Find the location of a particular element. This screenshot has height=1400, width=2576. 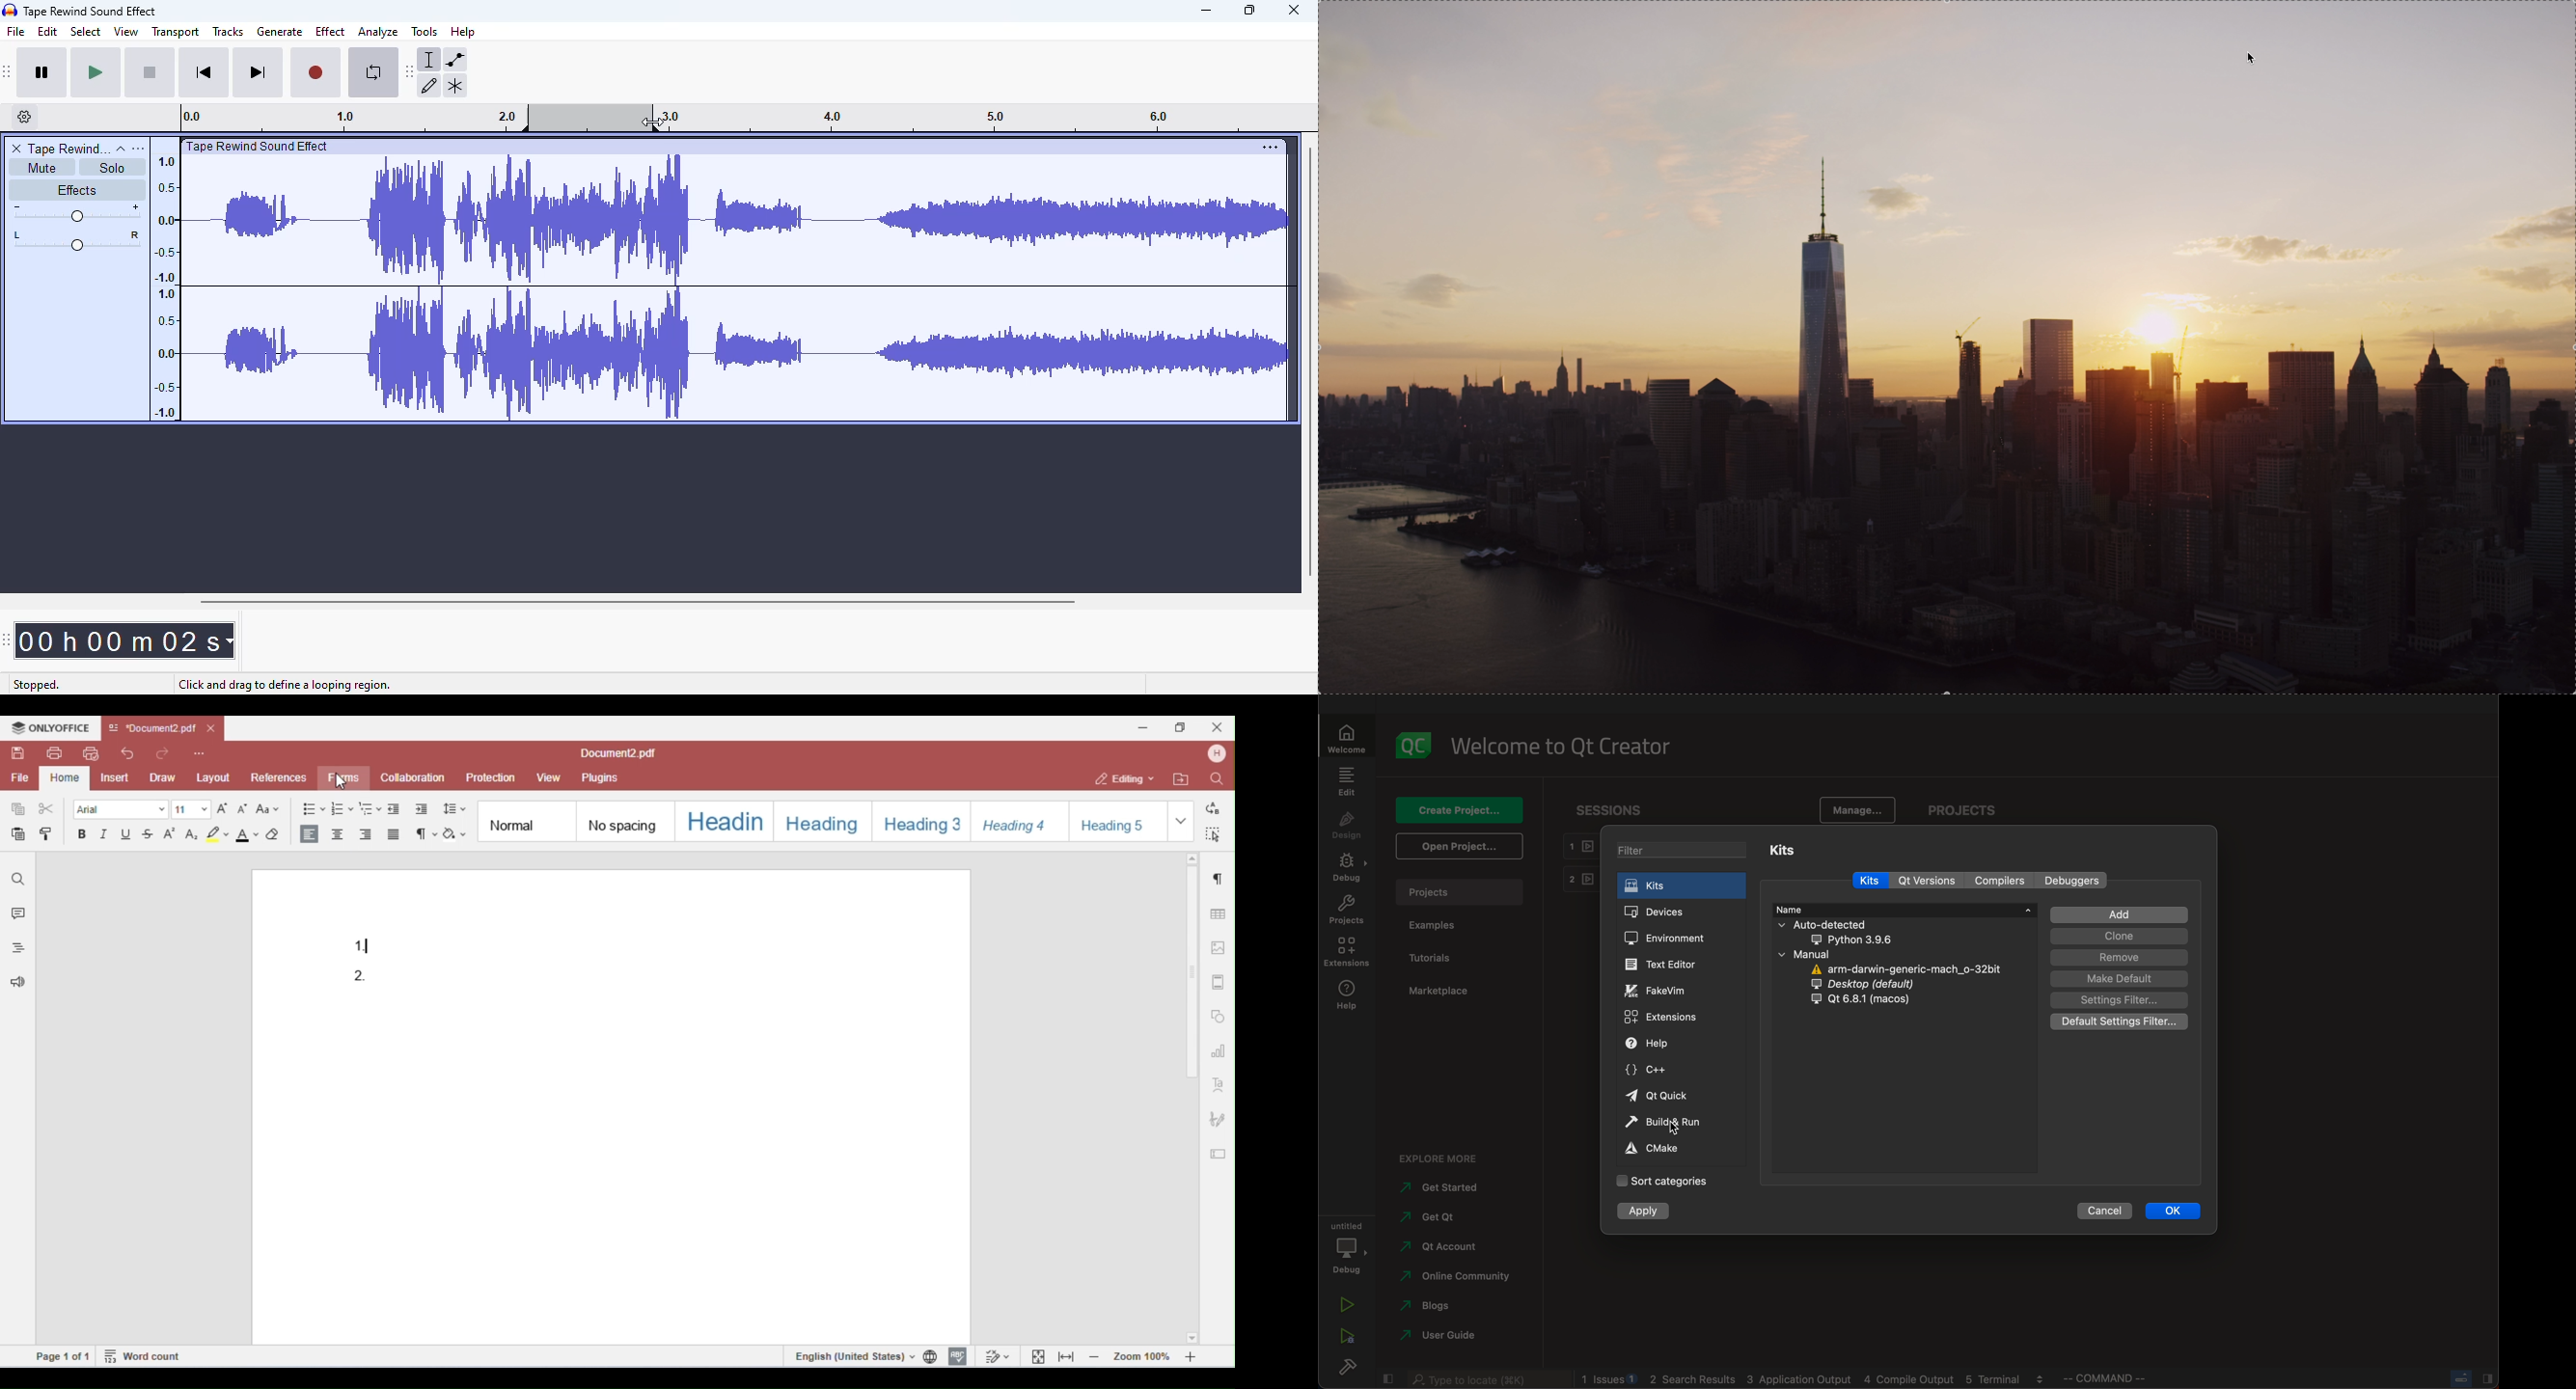

tools is located at coordinates (425, 31).